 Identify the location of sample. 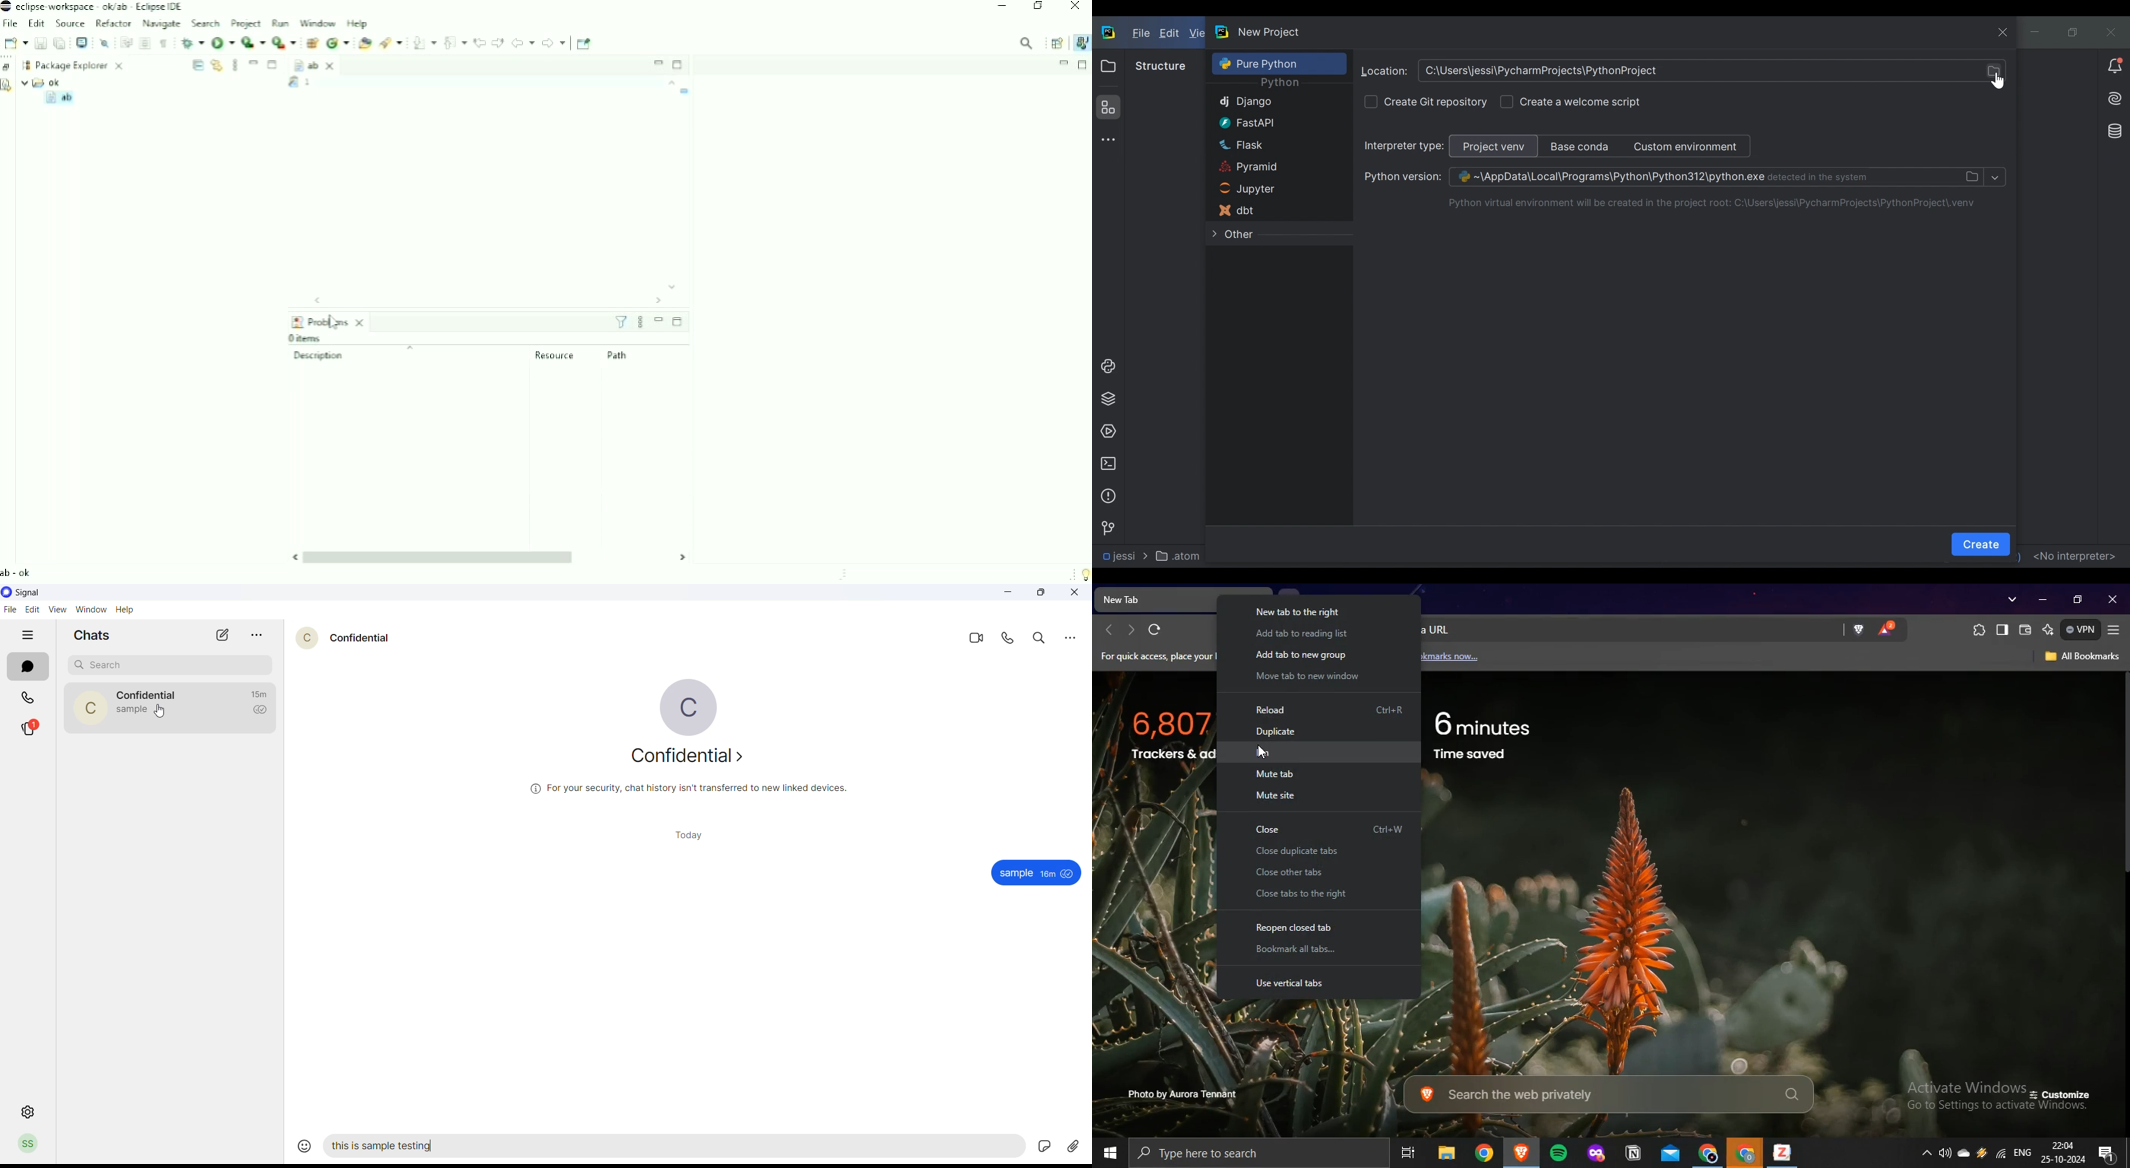
(1014, 873).